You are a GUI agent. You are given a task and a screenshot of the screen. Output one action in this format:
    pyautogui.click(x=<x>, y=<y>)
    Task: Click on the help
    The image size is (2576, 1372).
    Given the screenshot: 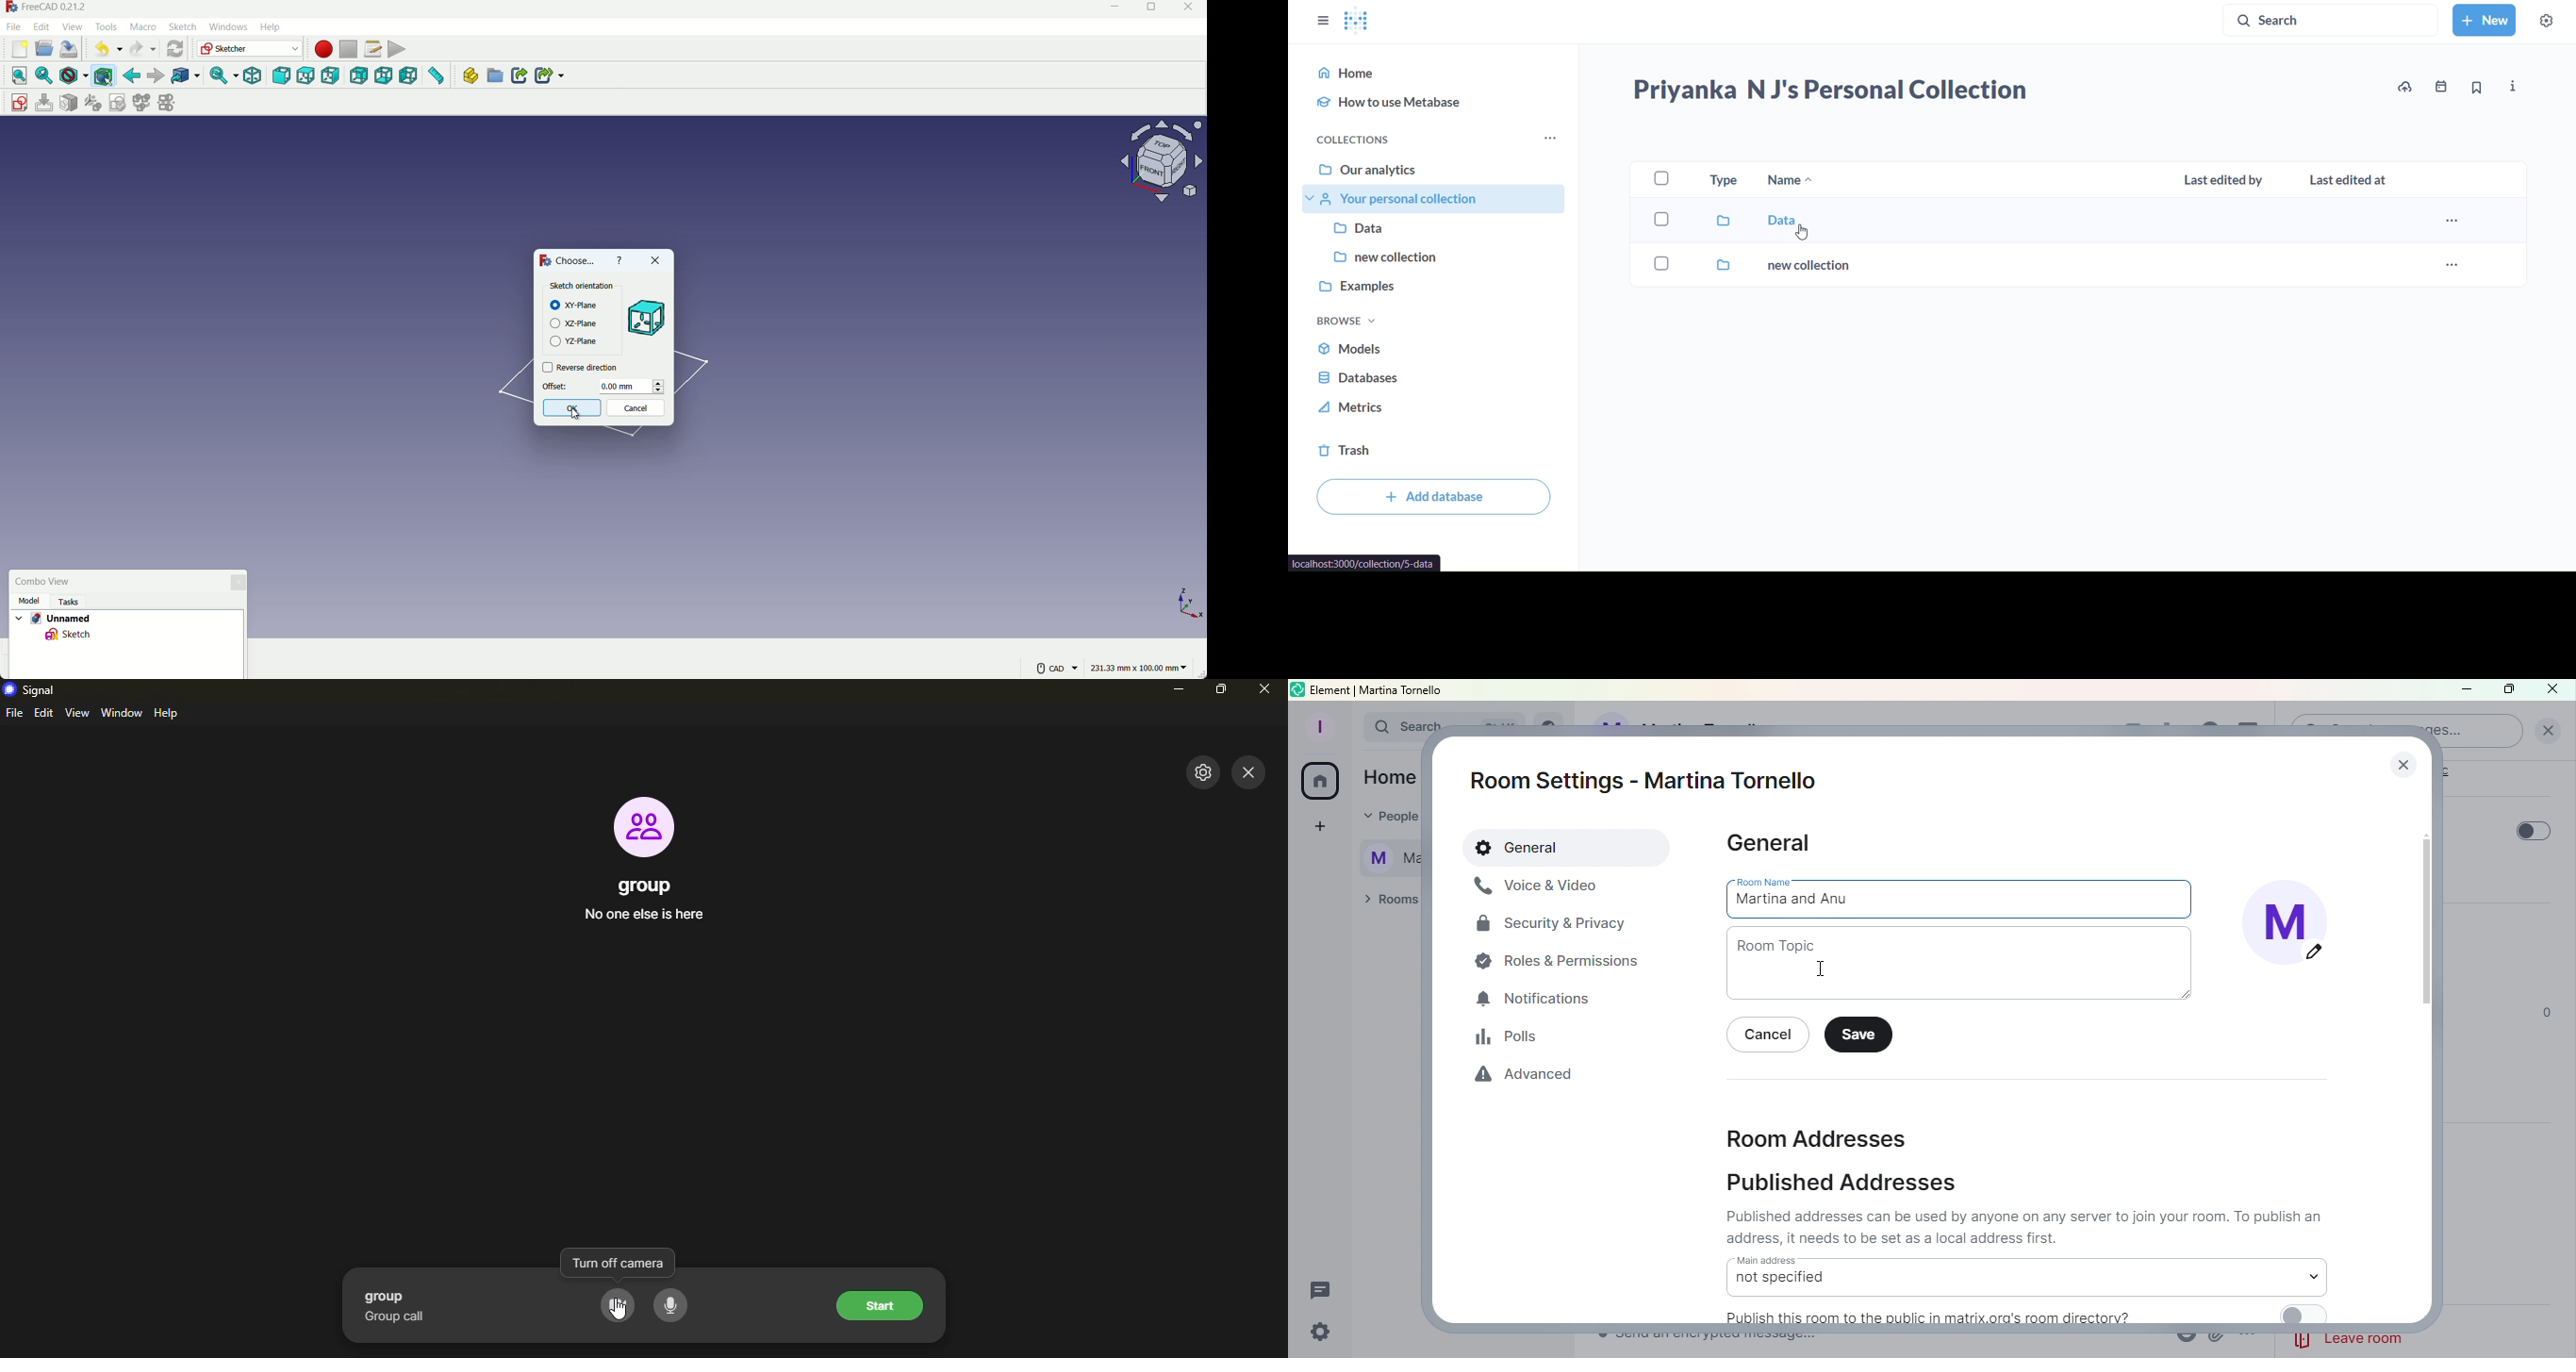 What is the action you would take?
    pyautogui.click(x=169, y=713)
    